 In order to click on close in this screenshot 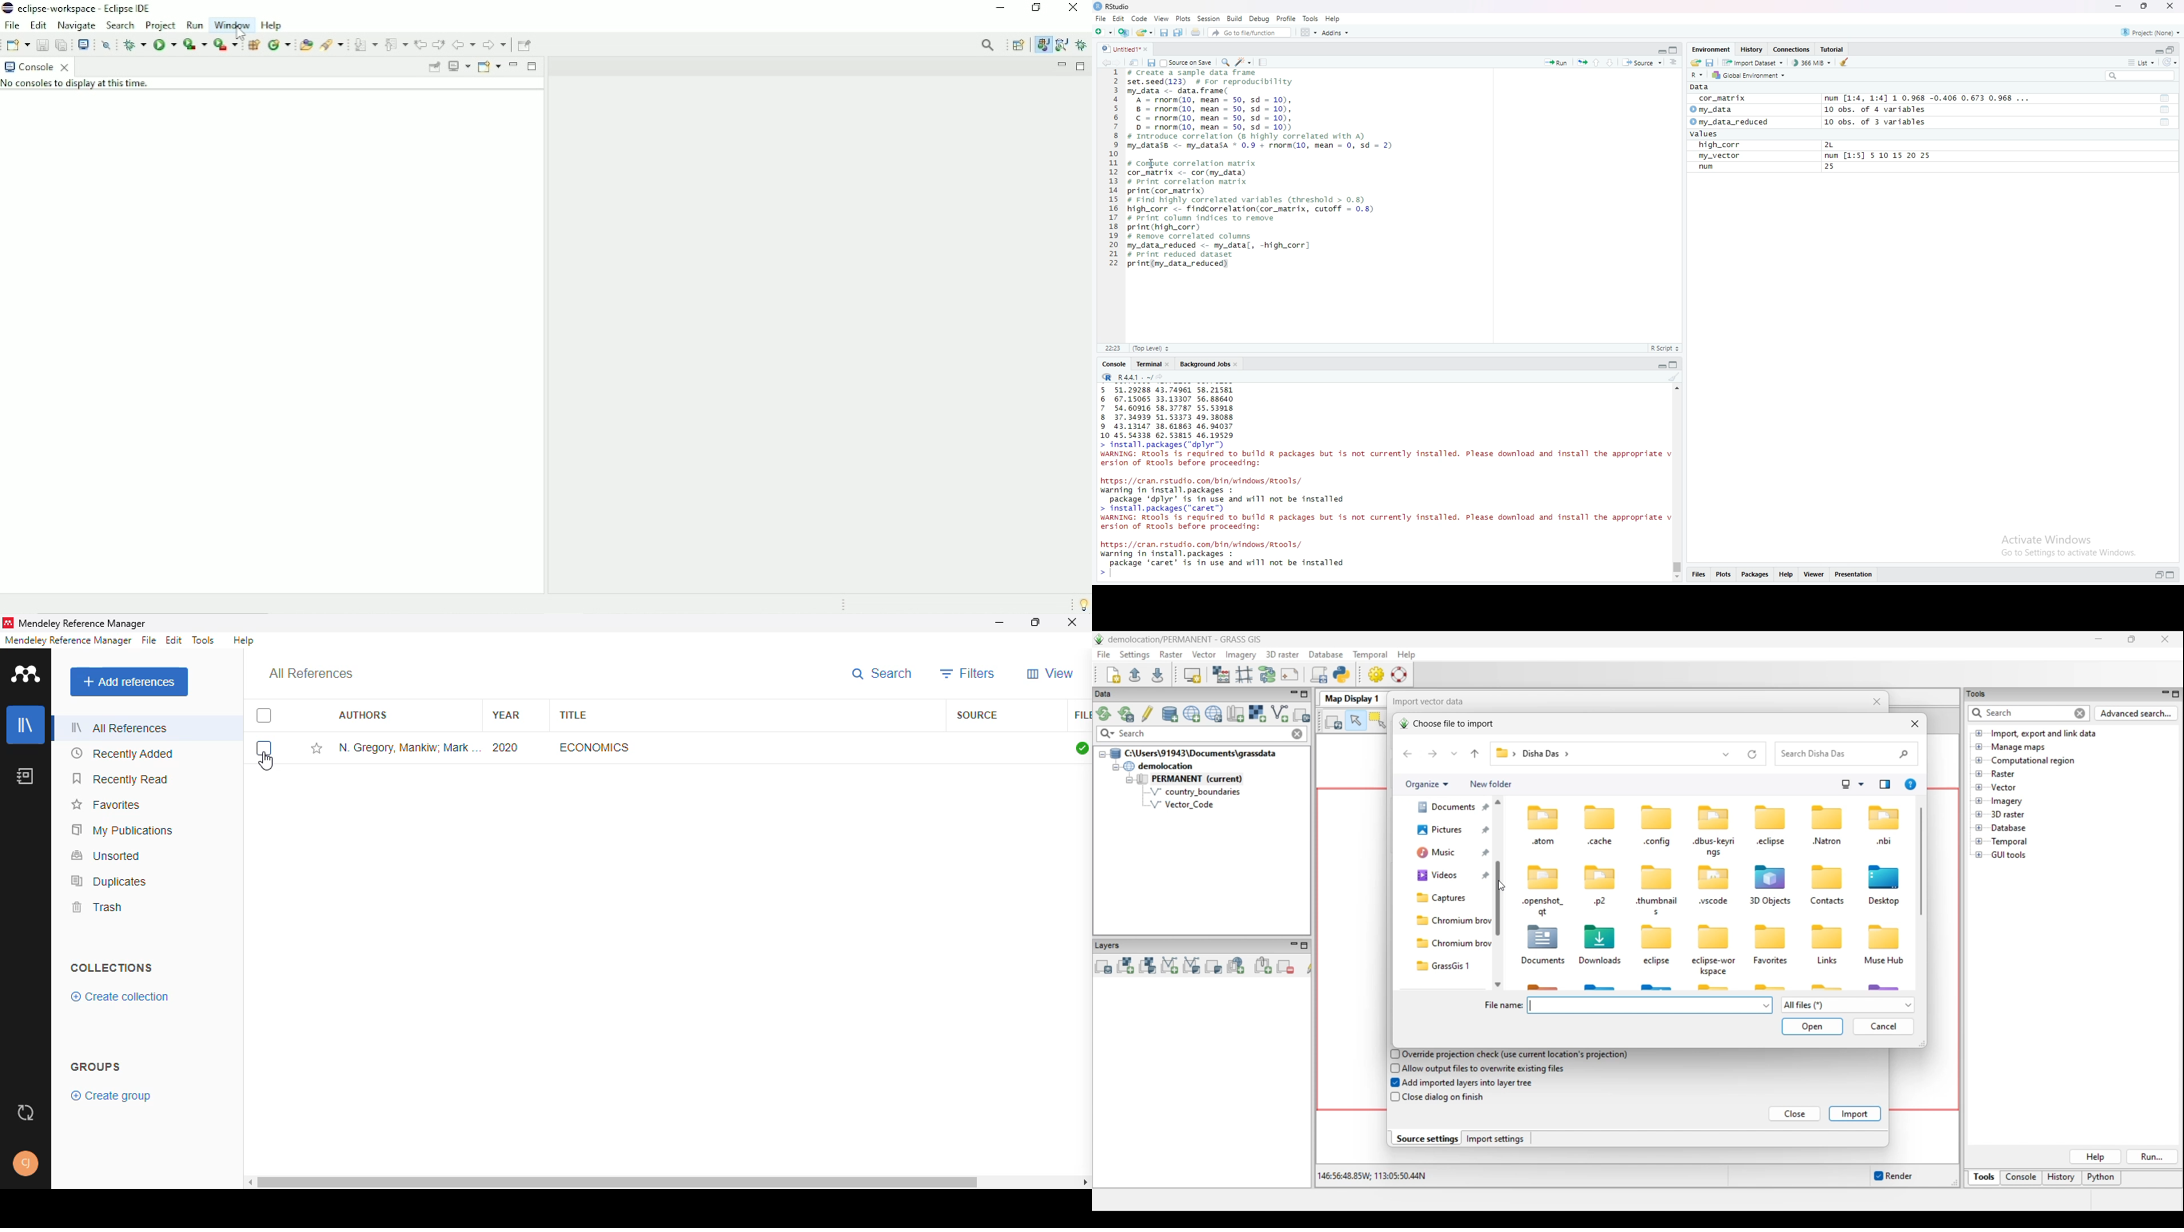, I will do `click(1237, 365)`.